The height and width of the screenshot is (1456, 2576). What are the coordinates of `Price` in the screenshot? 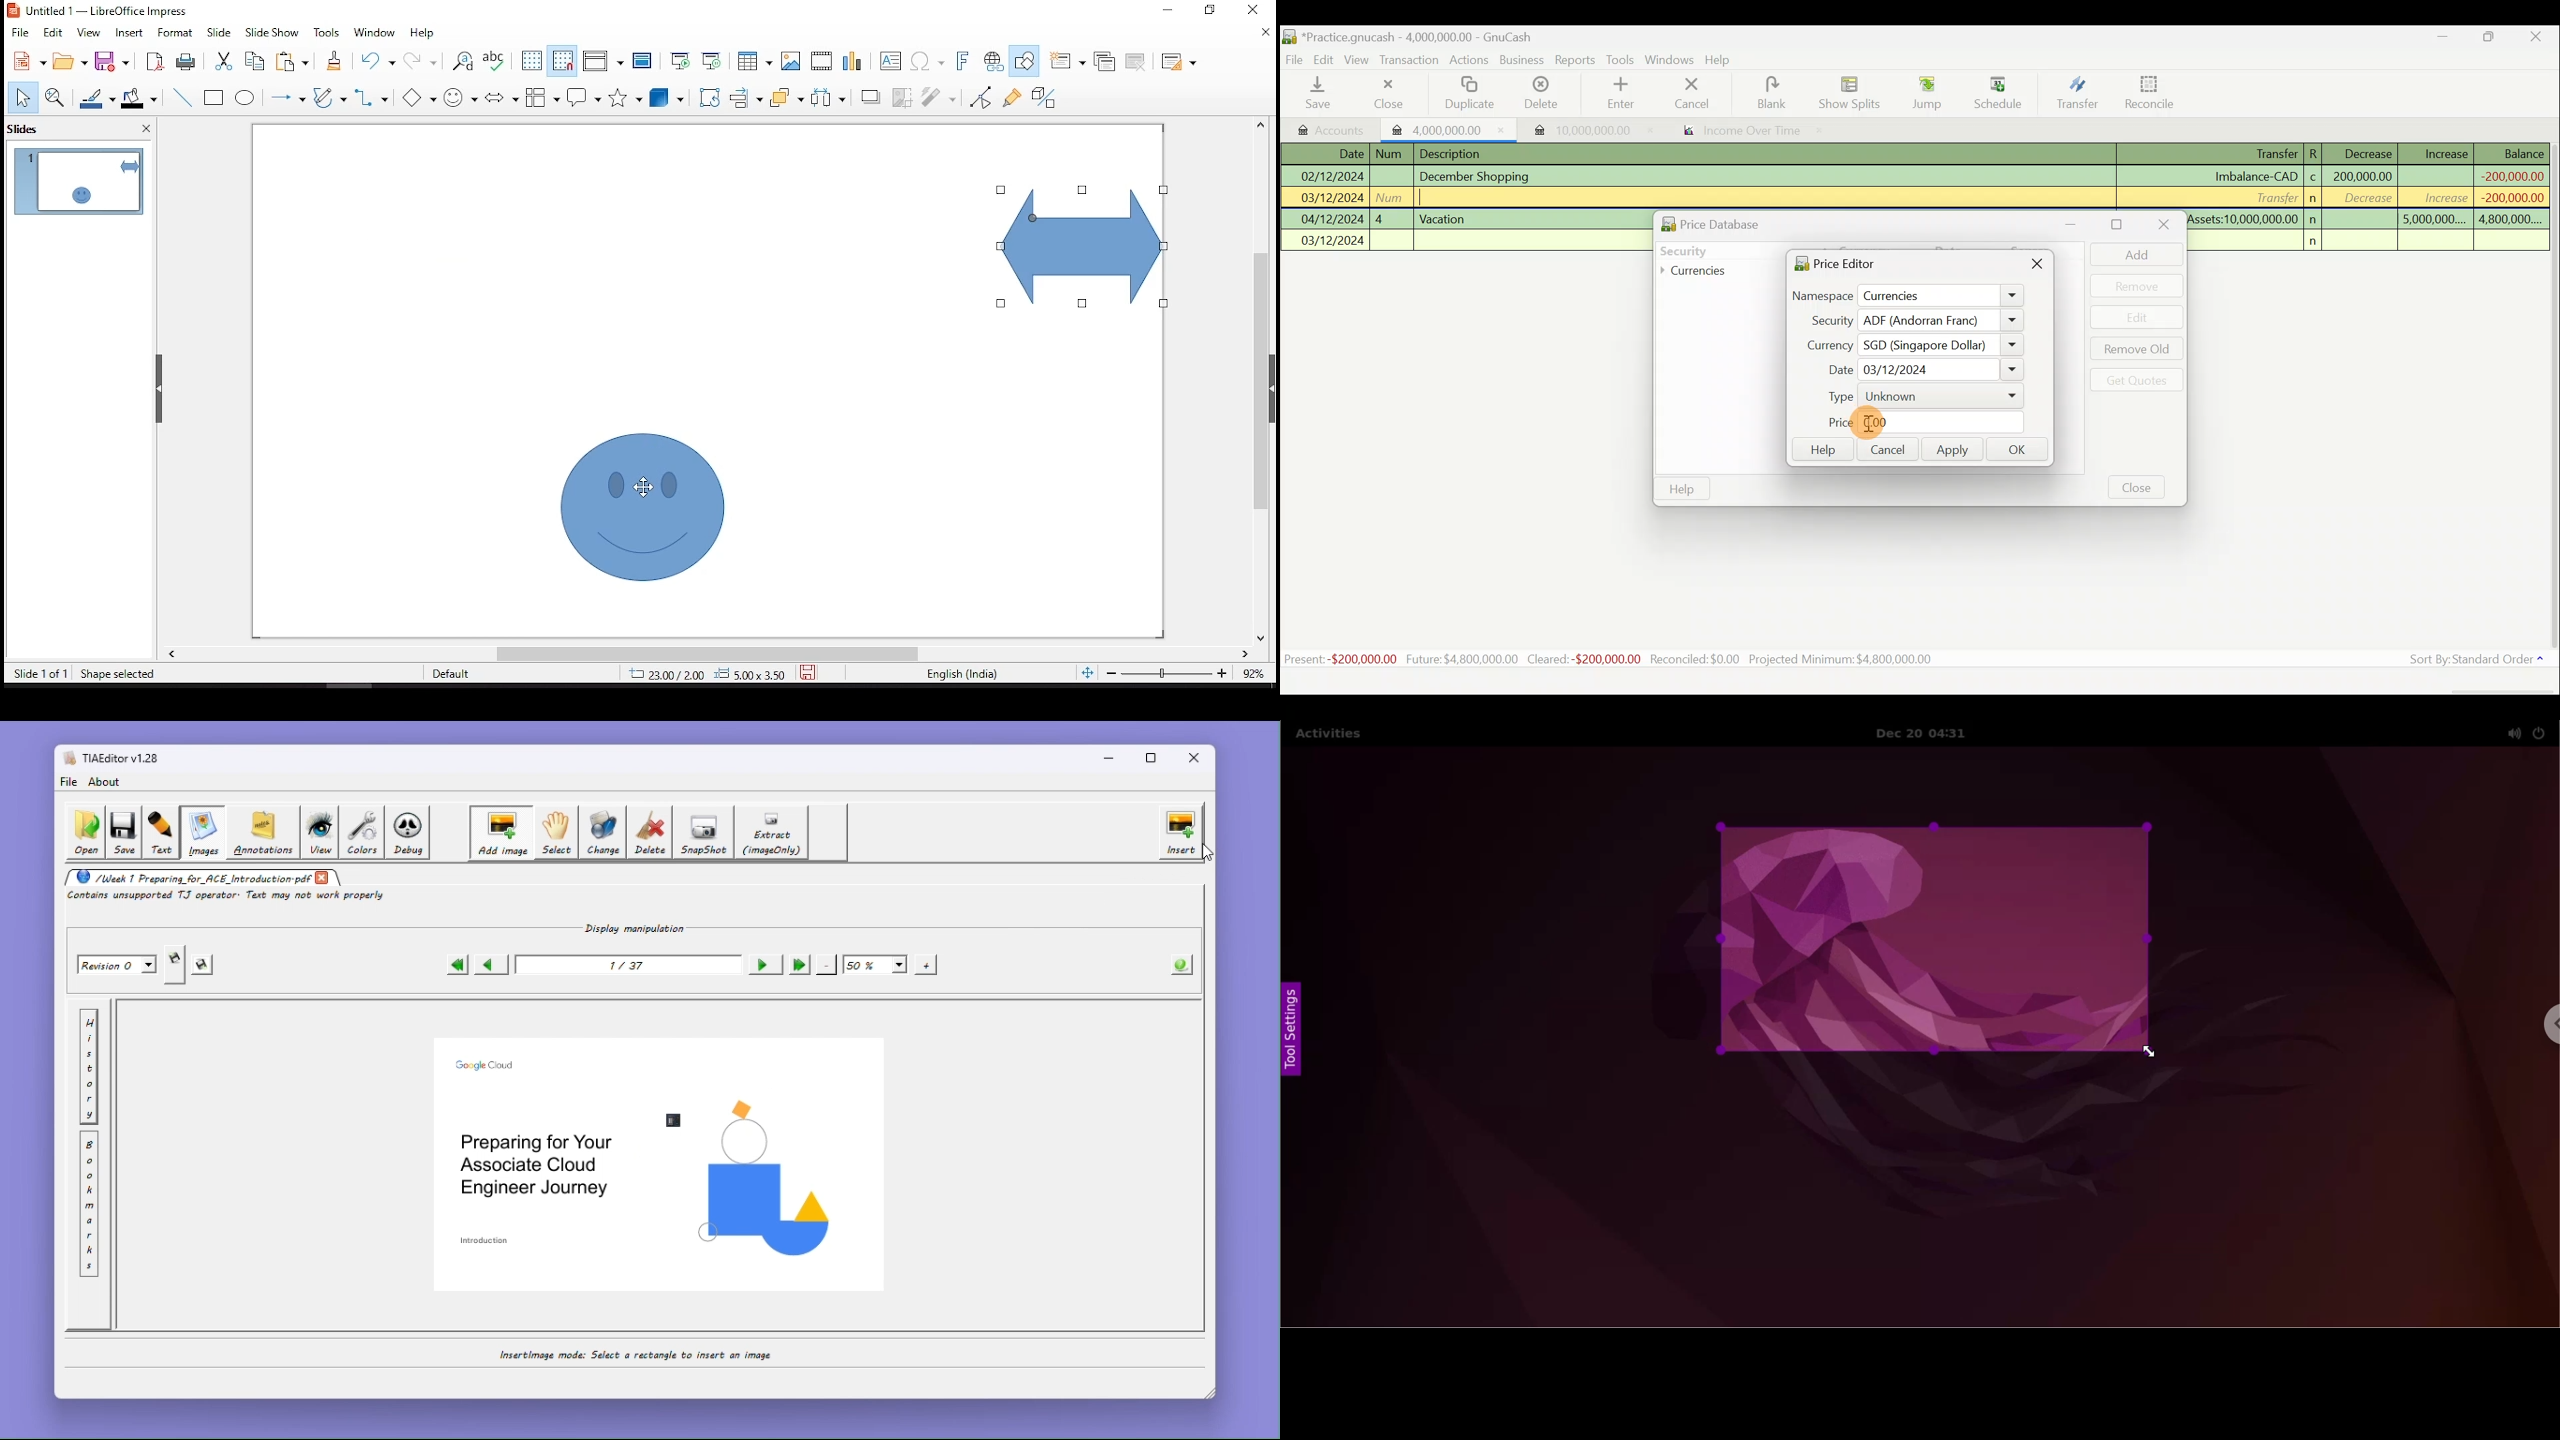 It's located at (1917, 423).